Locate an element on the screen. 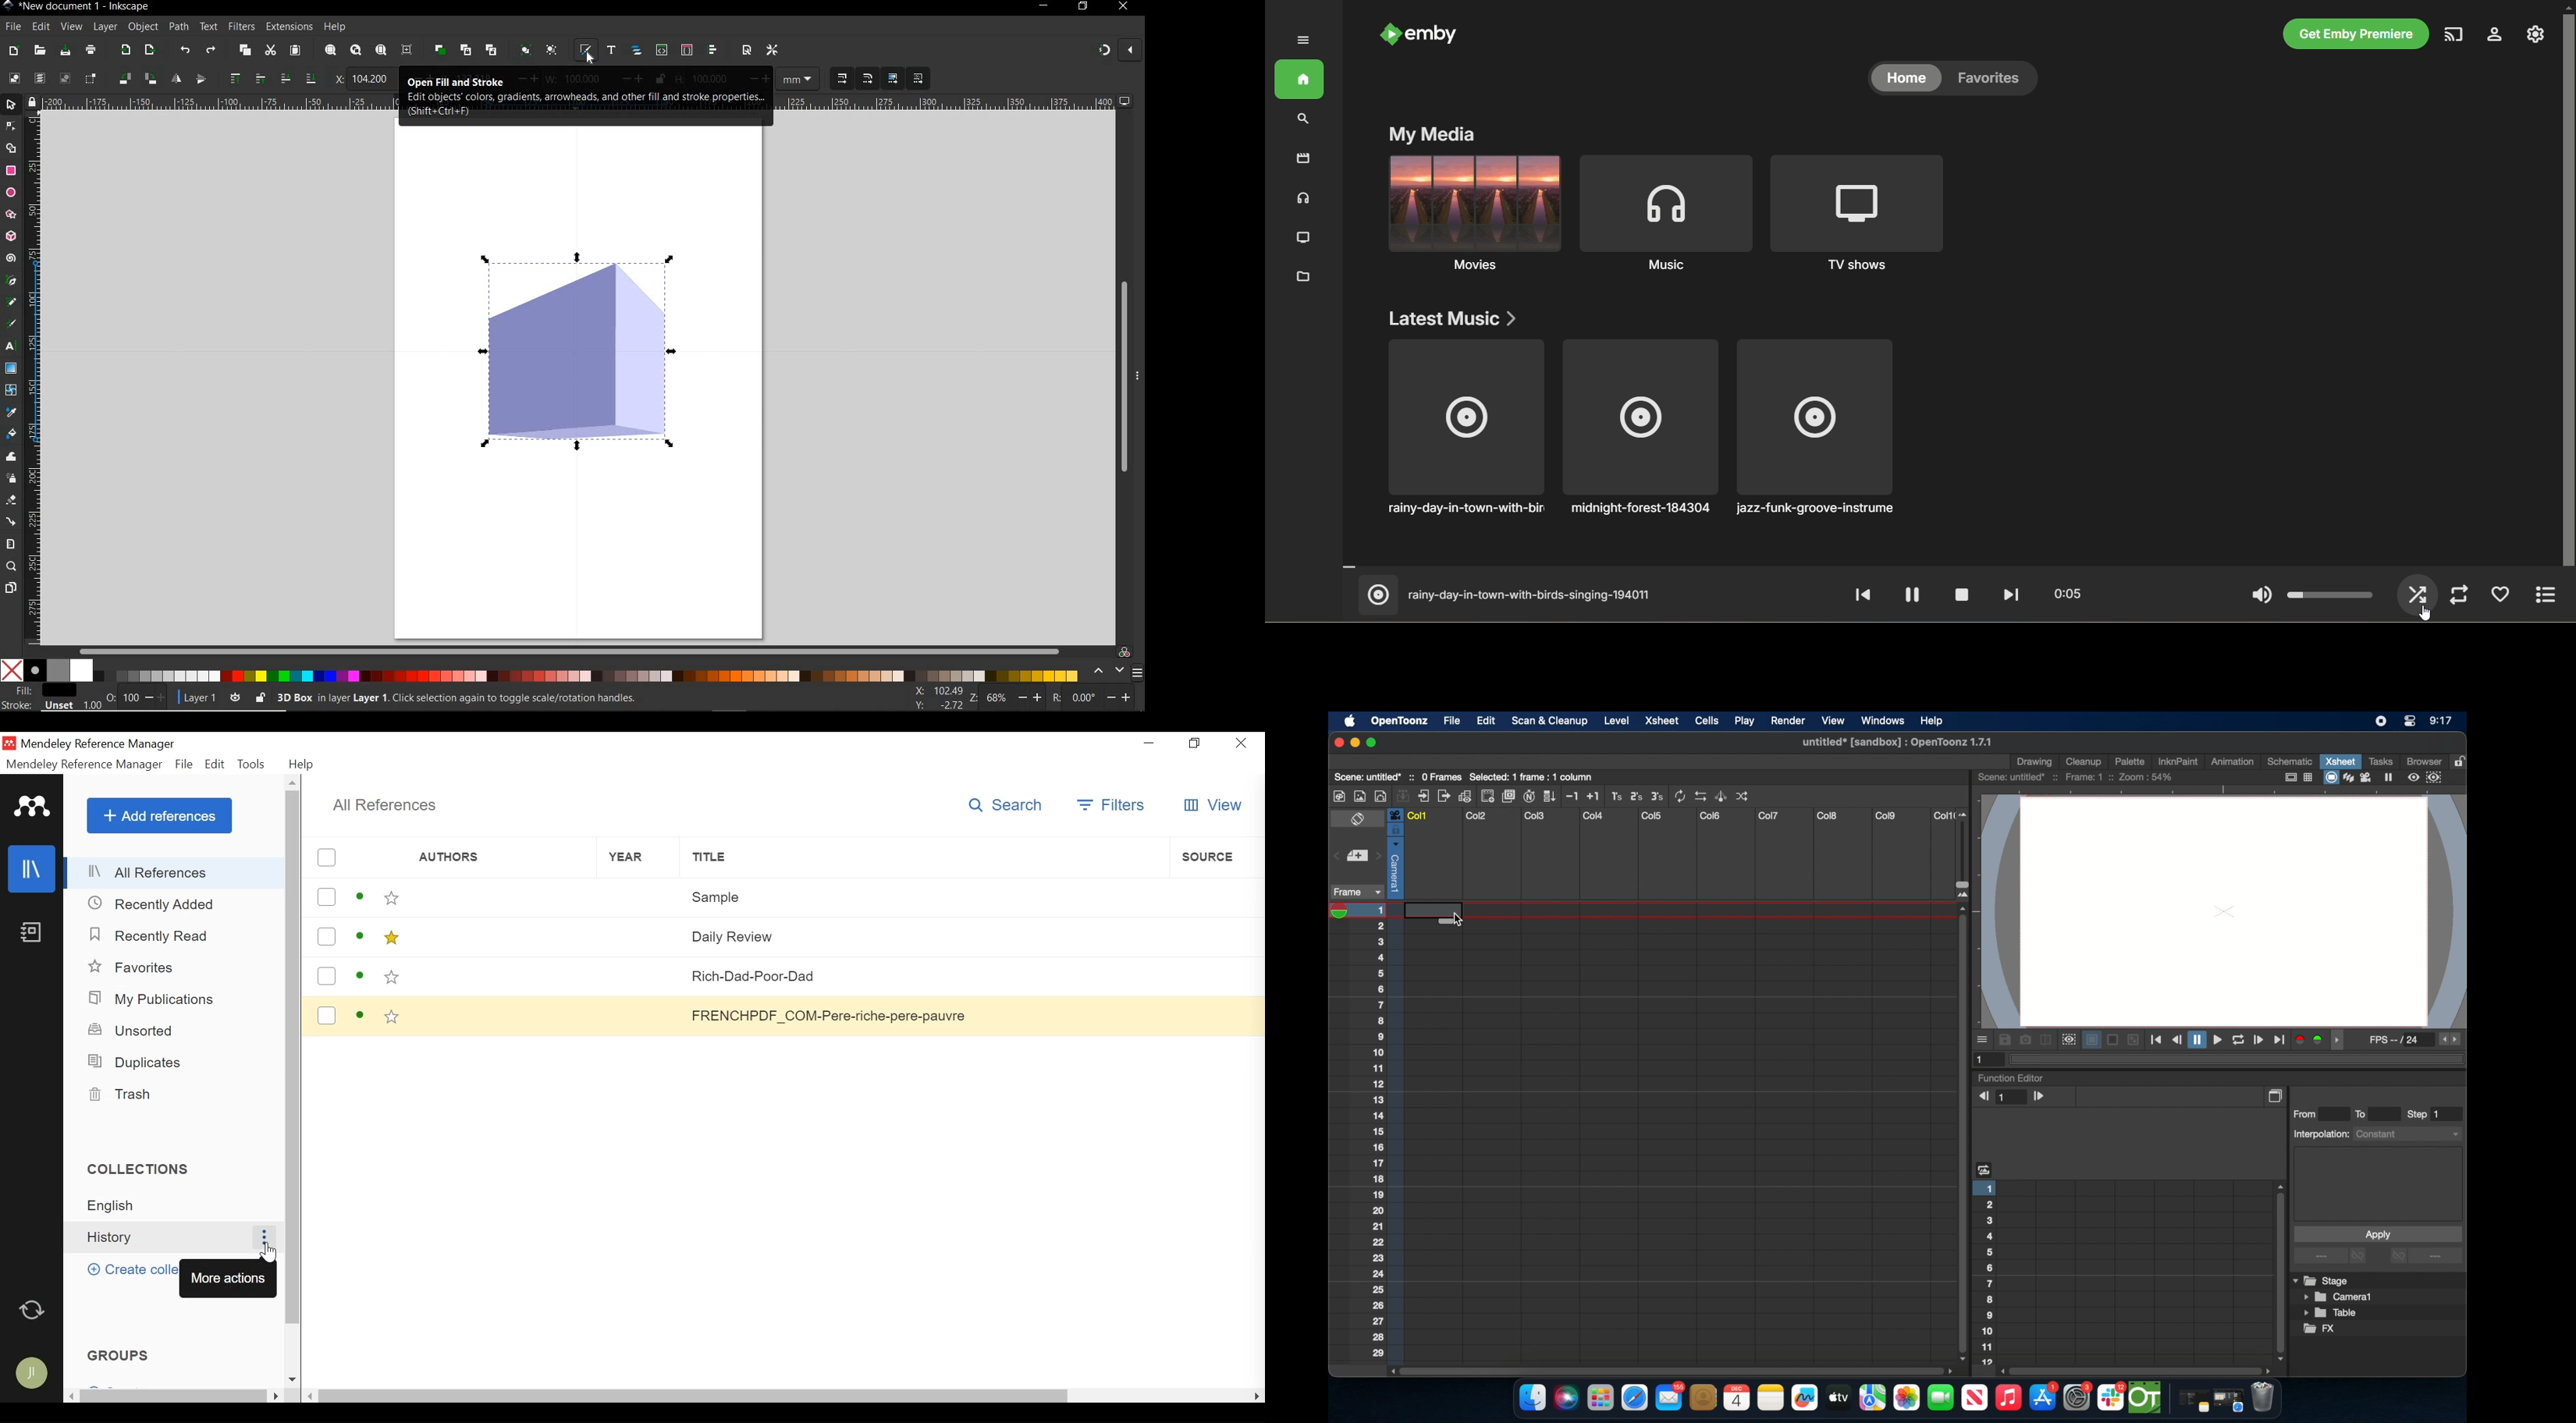  notes is located at coordinates (2191, 1402).